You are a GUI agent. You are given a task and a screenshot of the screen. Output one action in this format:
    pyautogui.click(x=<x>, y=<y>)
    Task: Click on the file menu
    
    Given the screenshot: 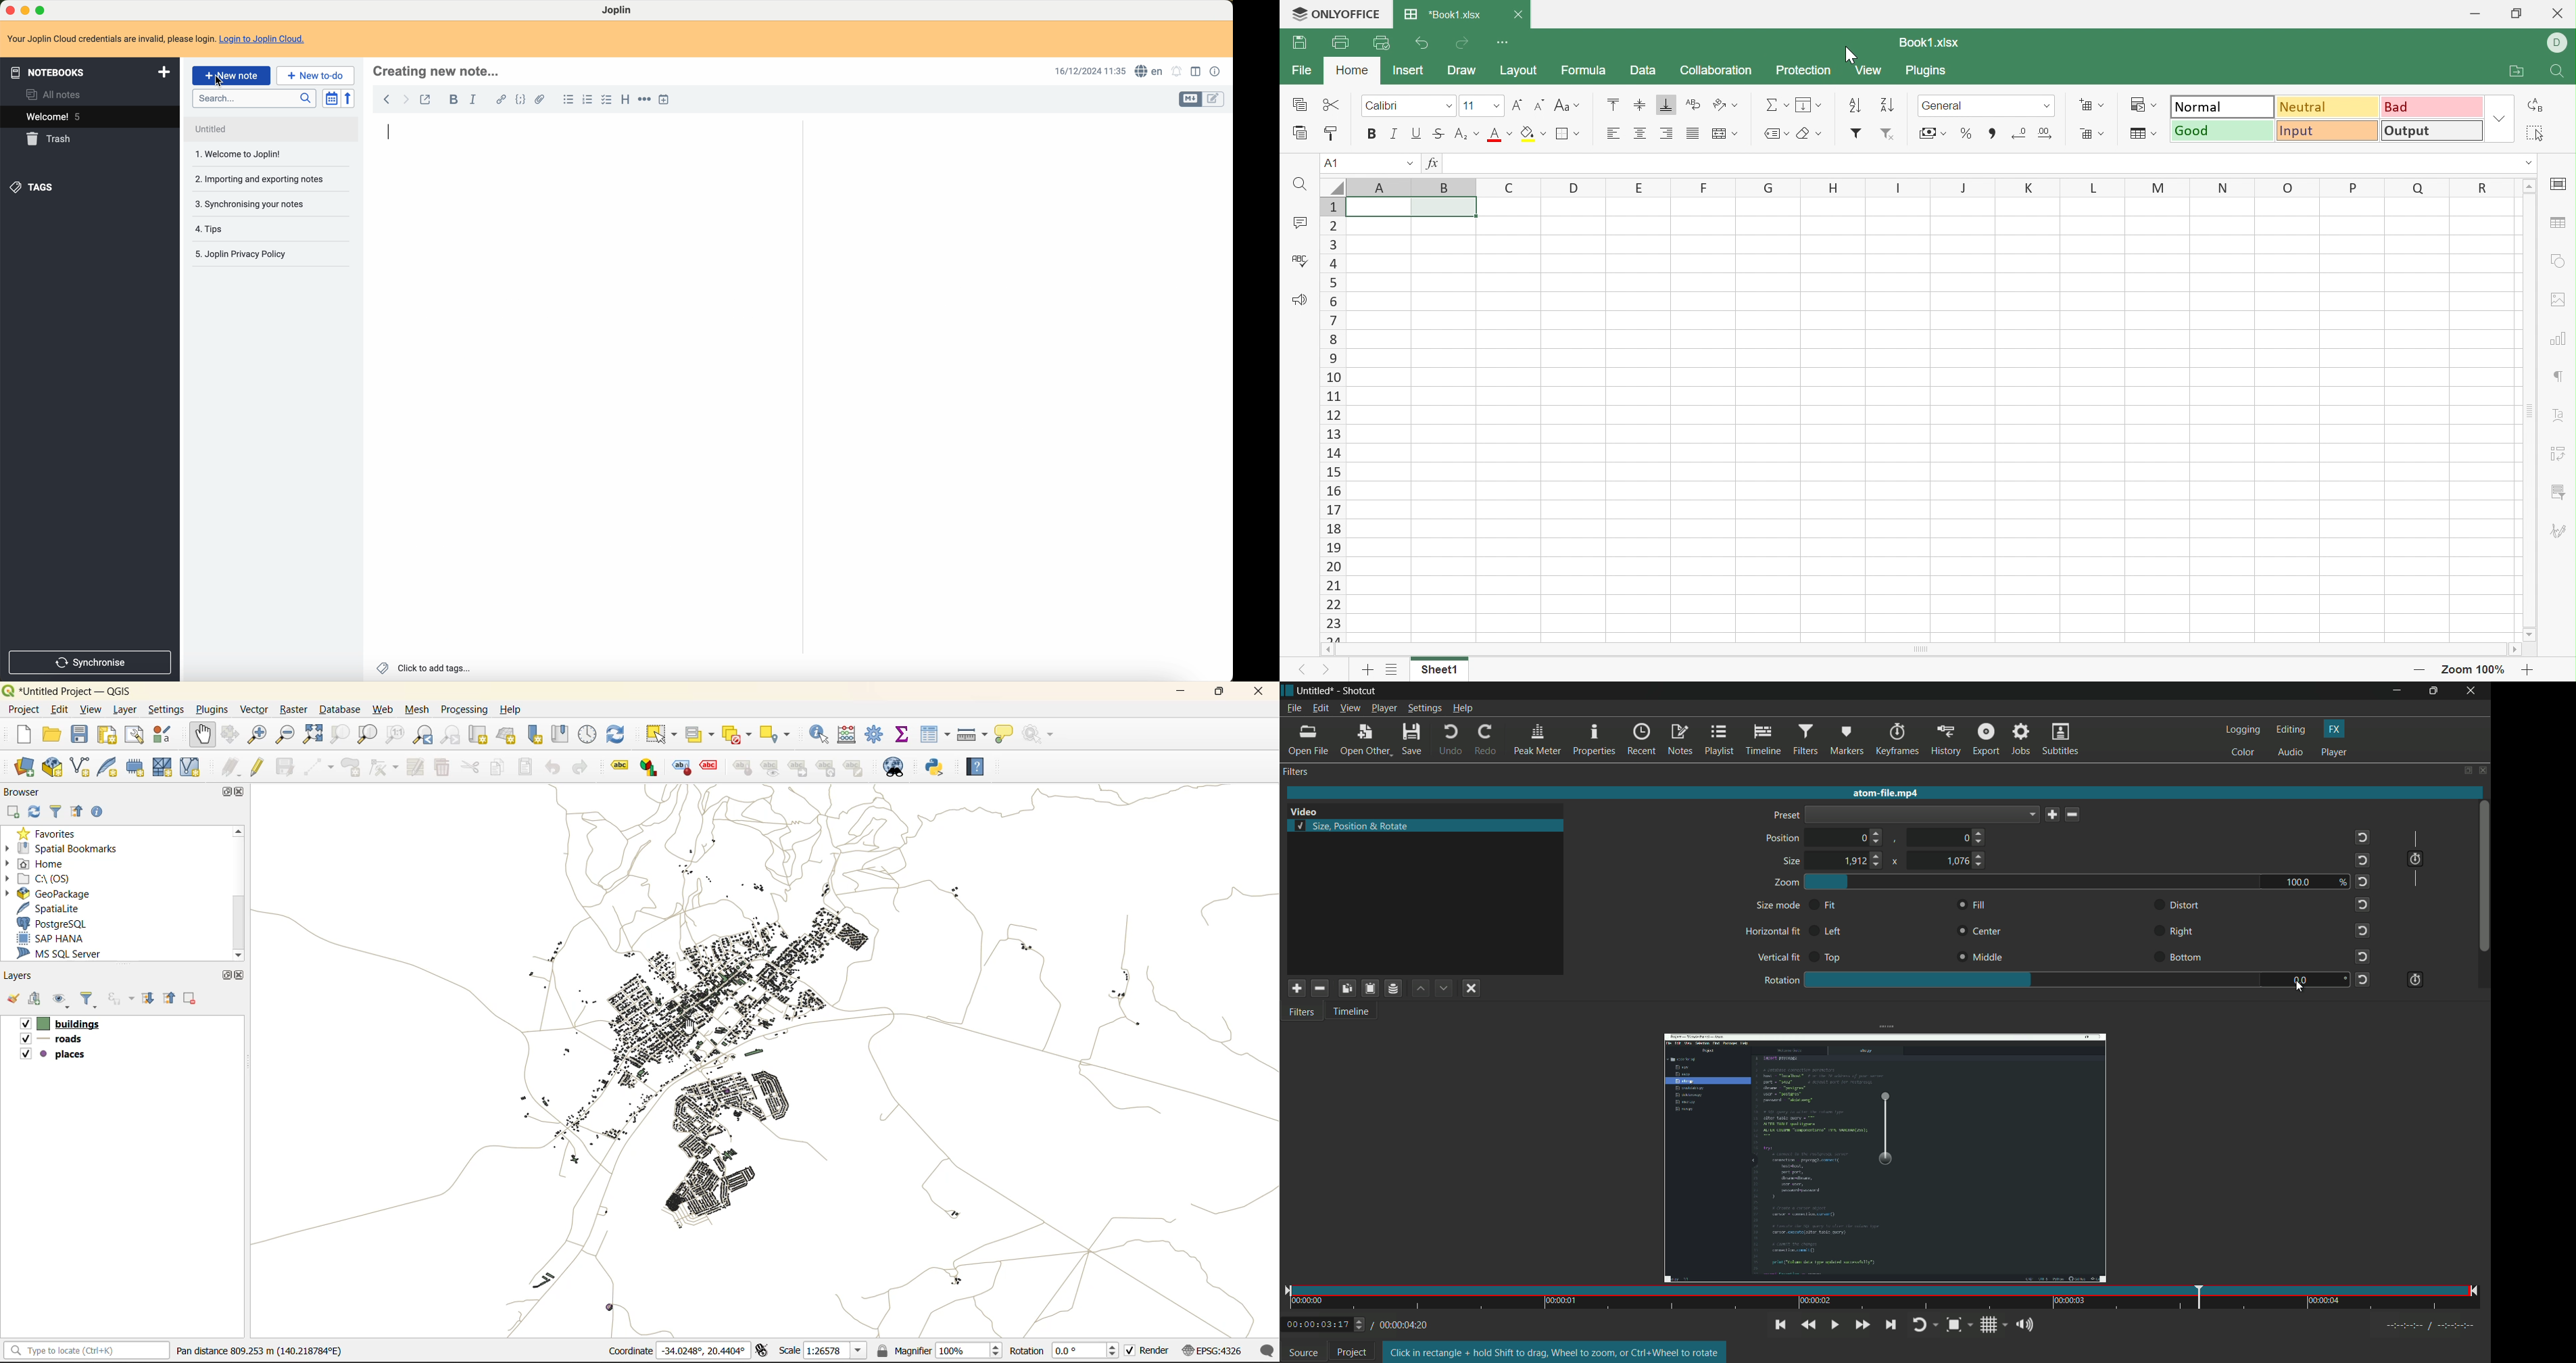 What is the action you would take?
    pyautogui.click(x=1295, y=709)
    